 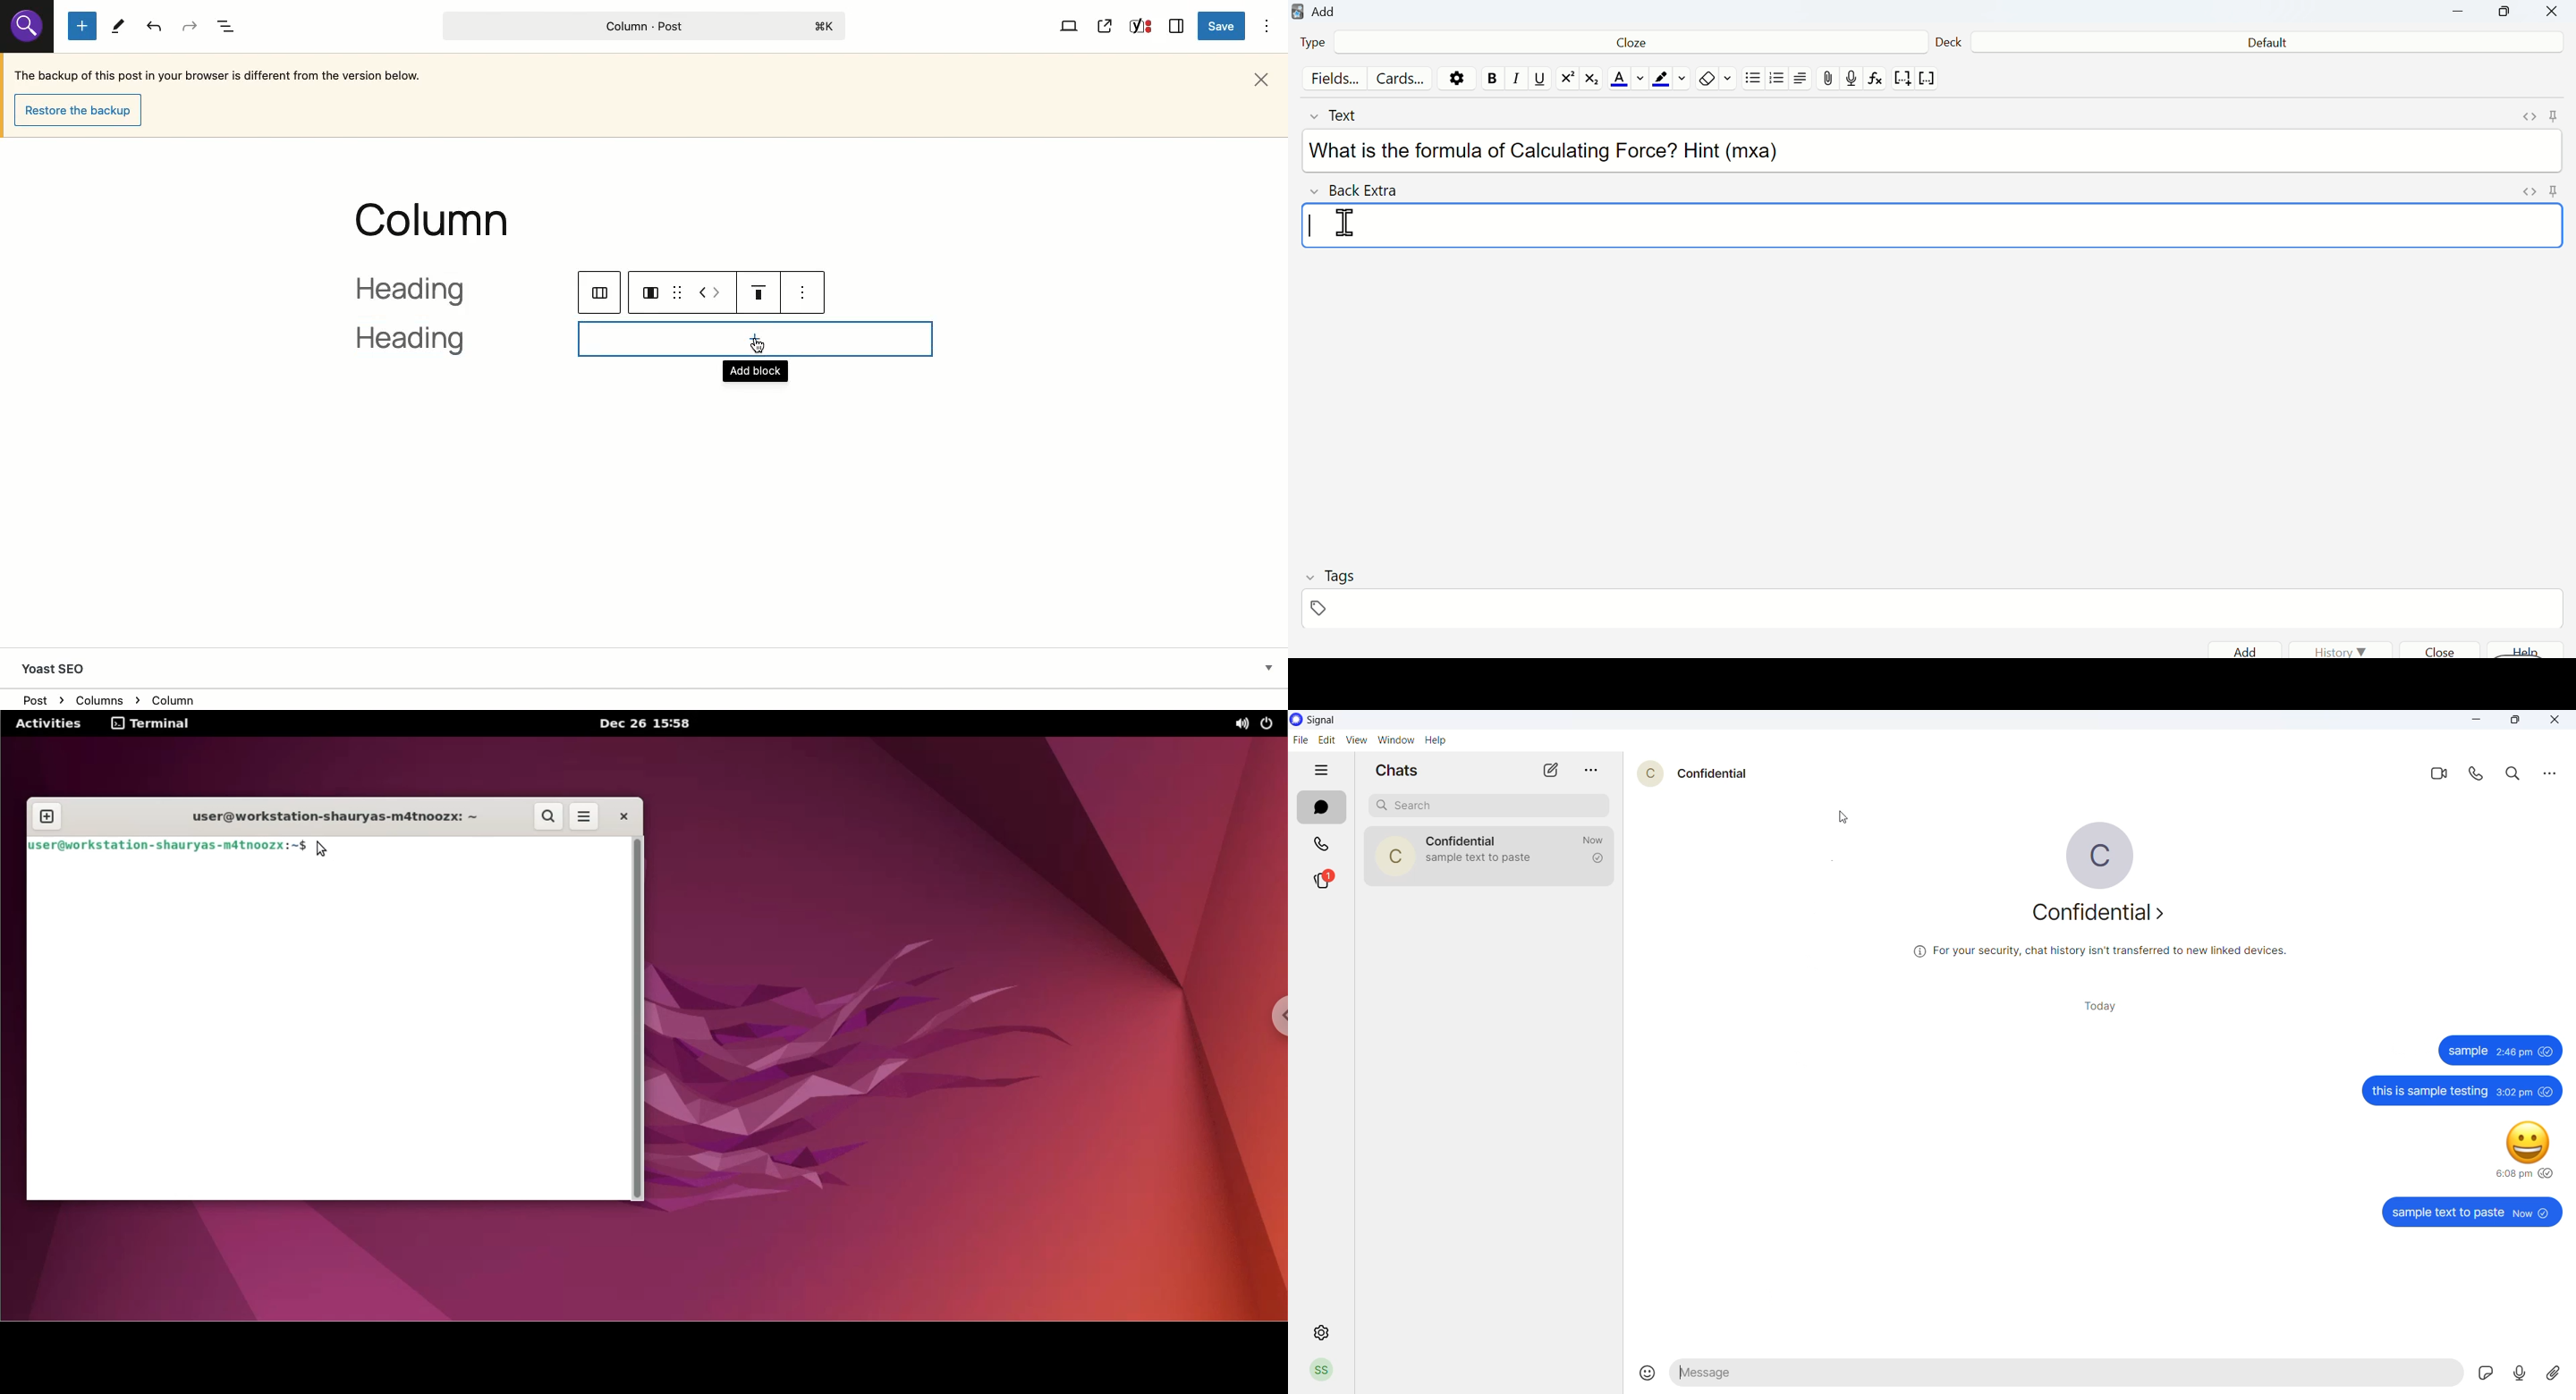 I want to click on more options, so click(x=2547, y=776).